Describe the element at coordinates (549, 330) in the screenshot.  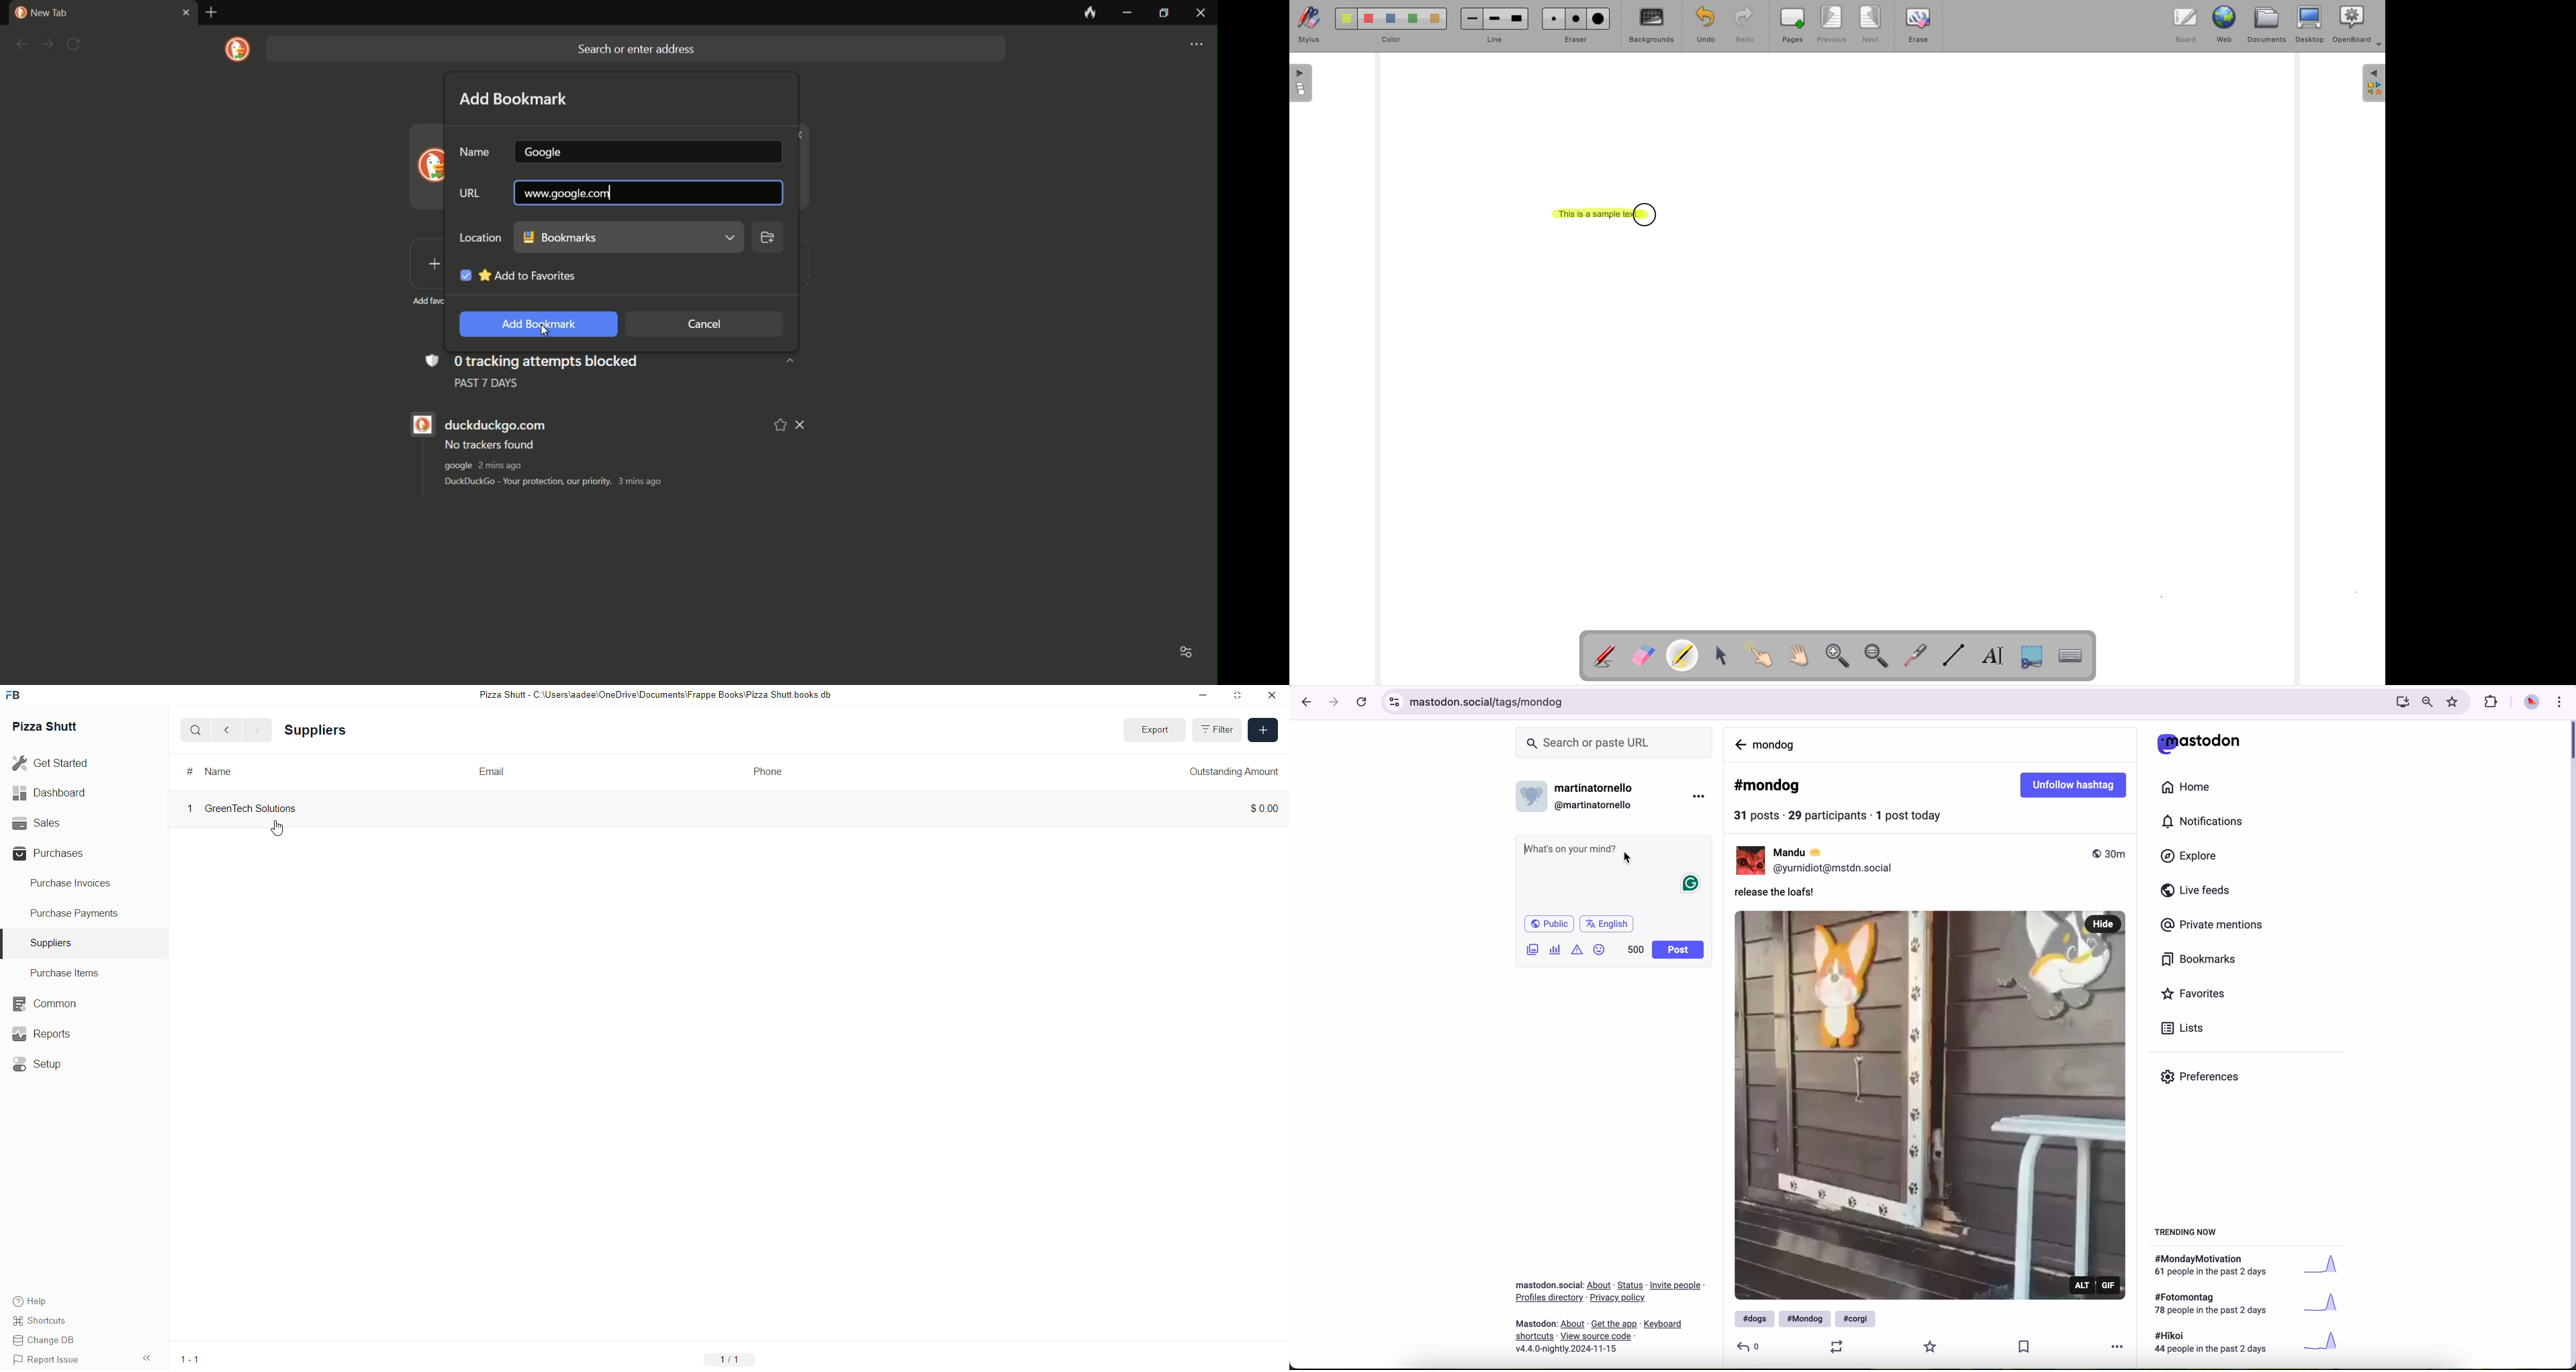
I see `cursor` at that location.